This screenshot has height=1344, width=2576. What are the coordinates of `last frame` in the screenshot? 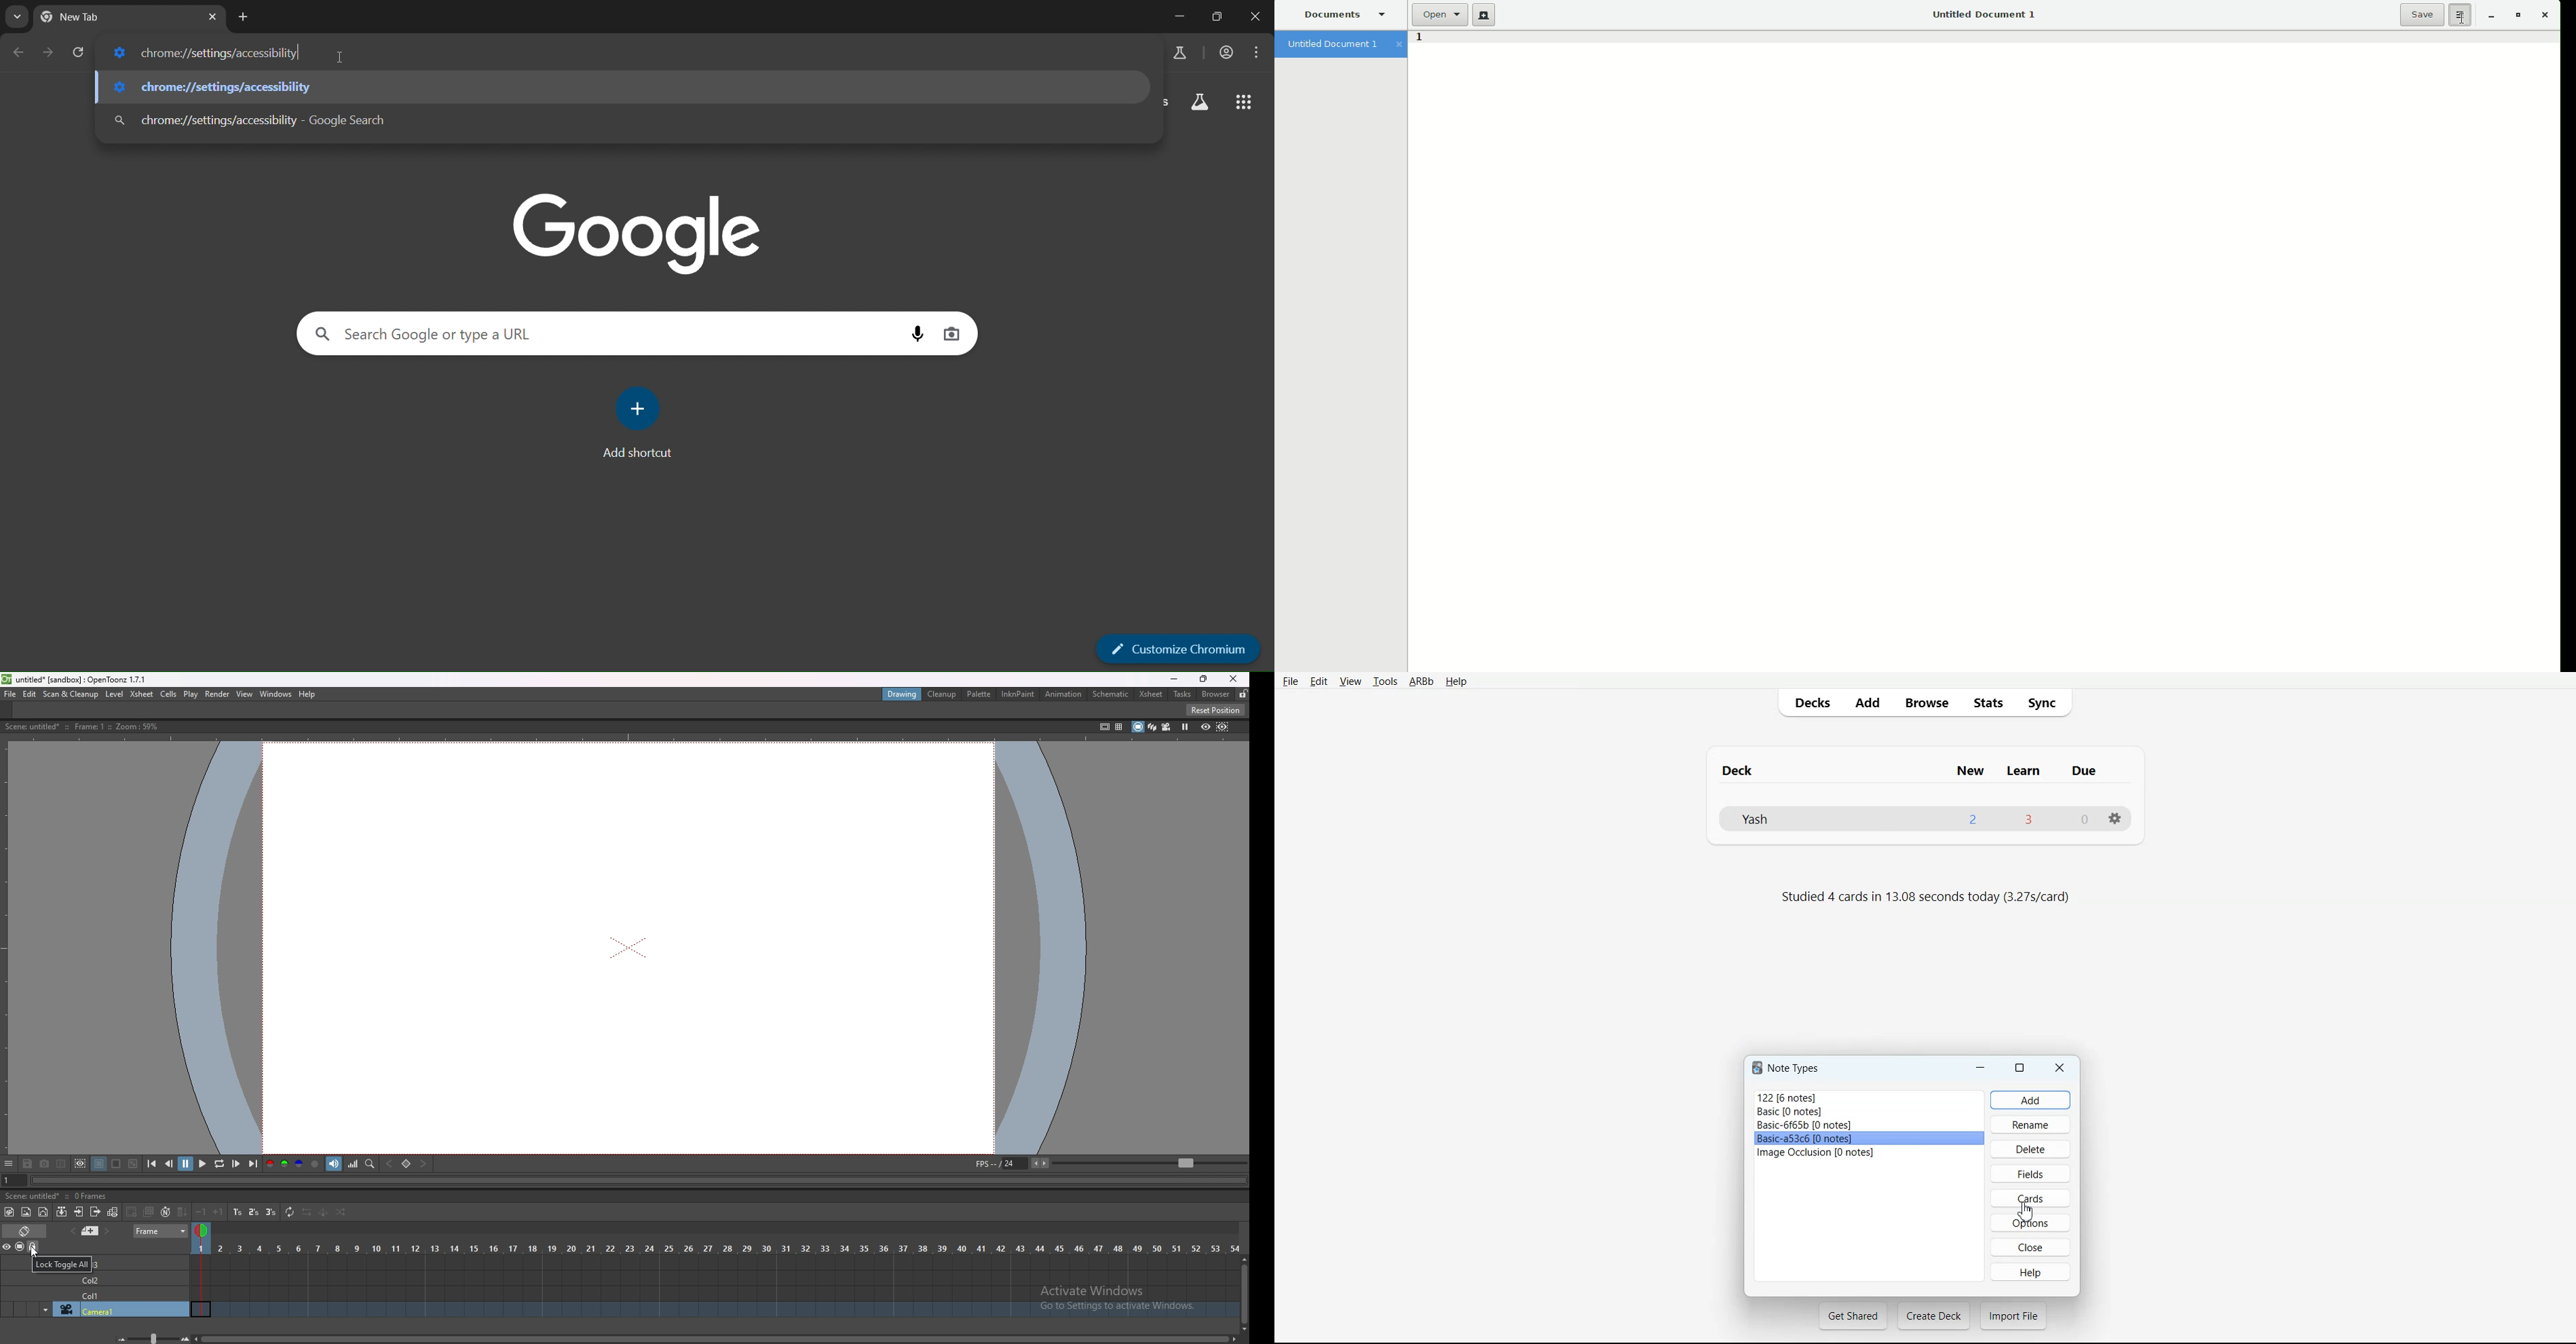 It's located at (252, 1164).